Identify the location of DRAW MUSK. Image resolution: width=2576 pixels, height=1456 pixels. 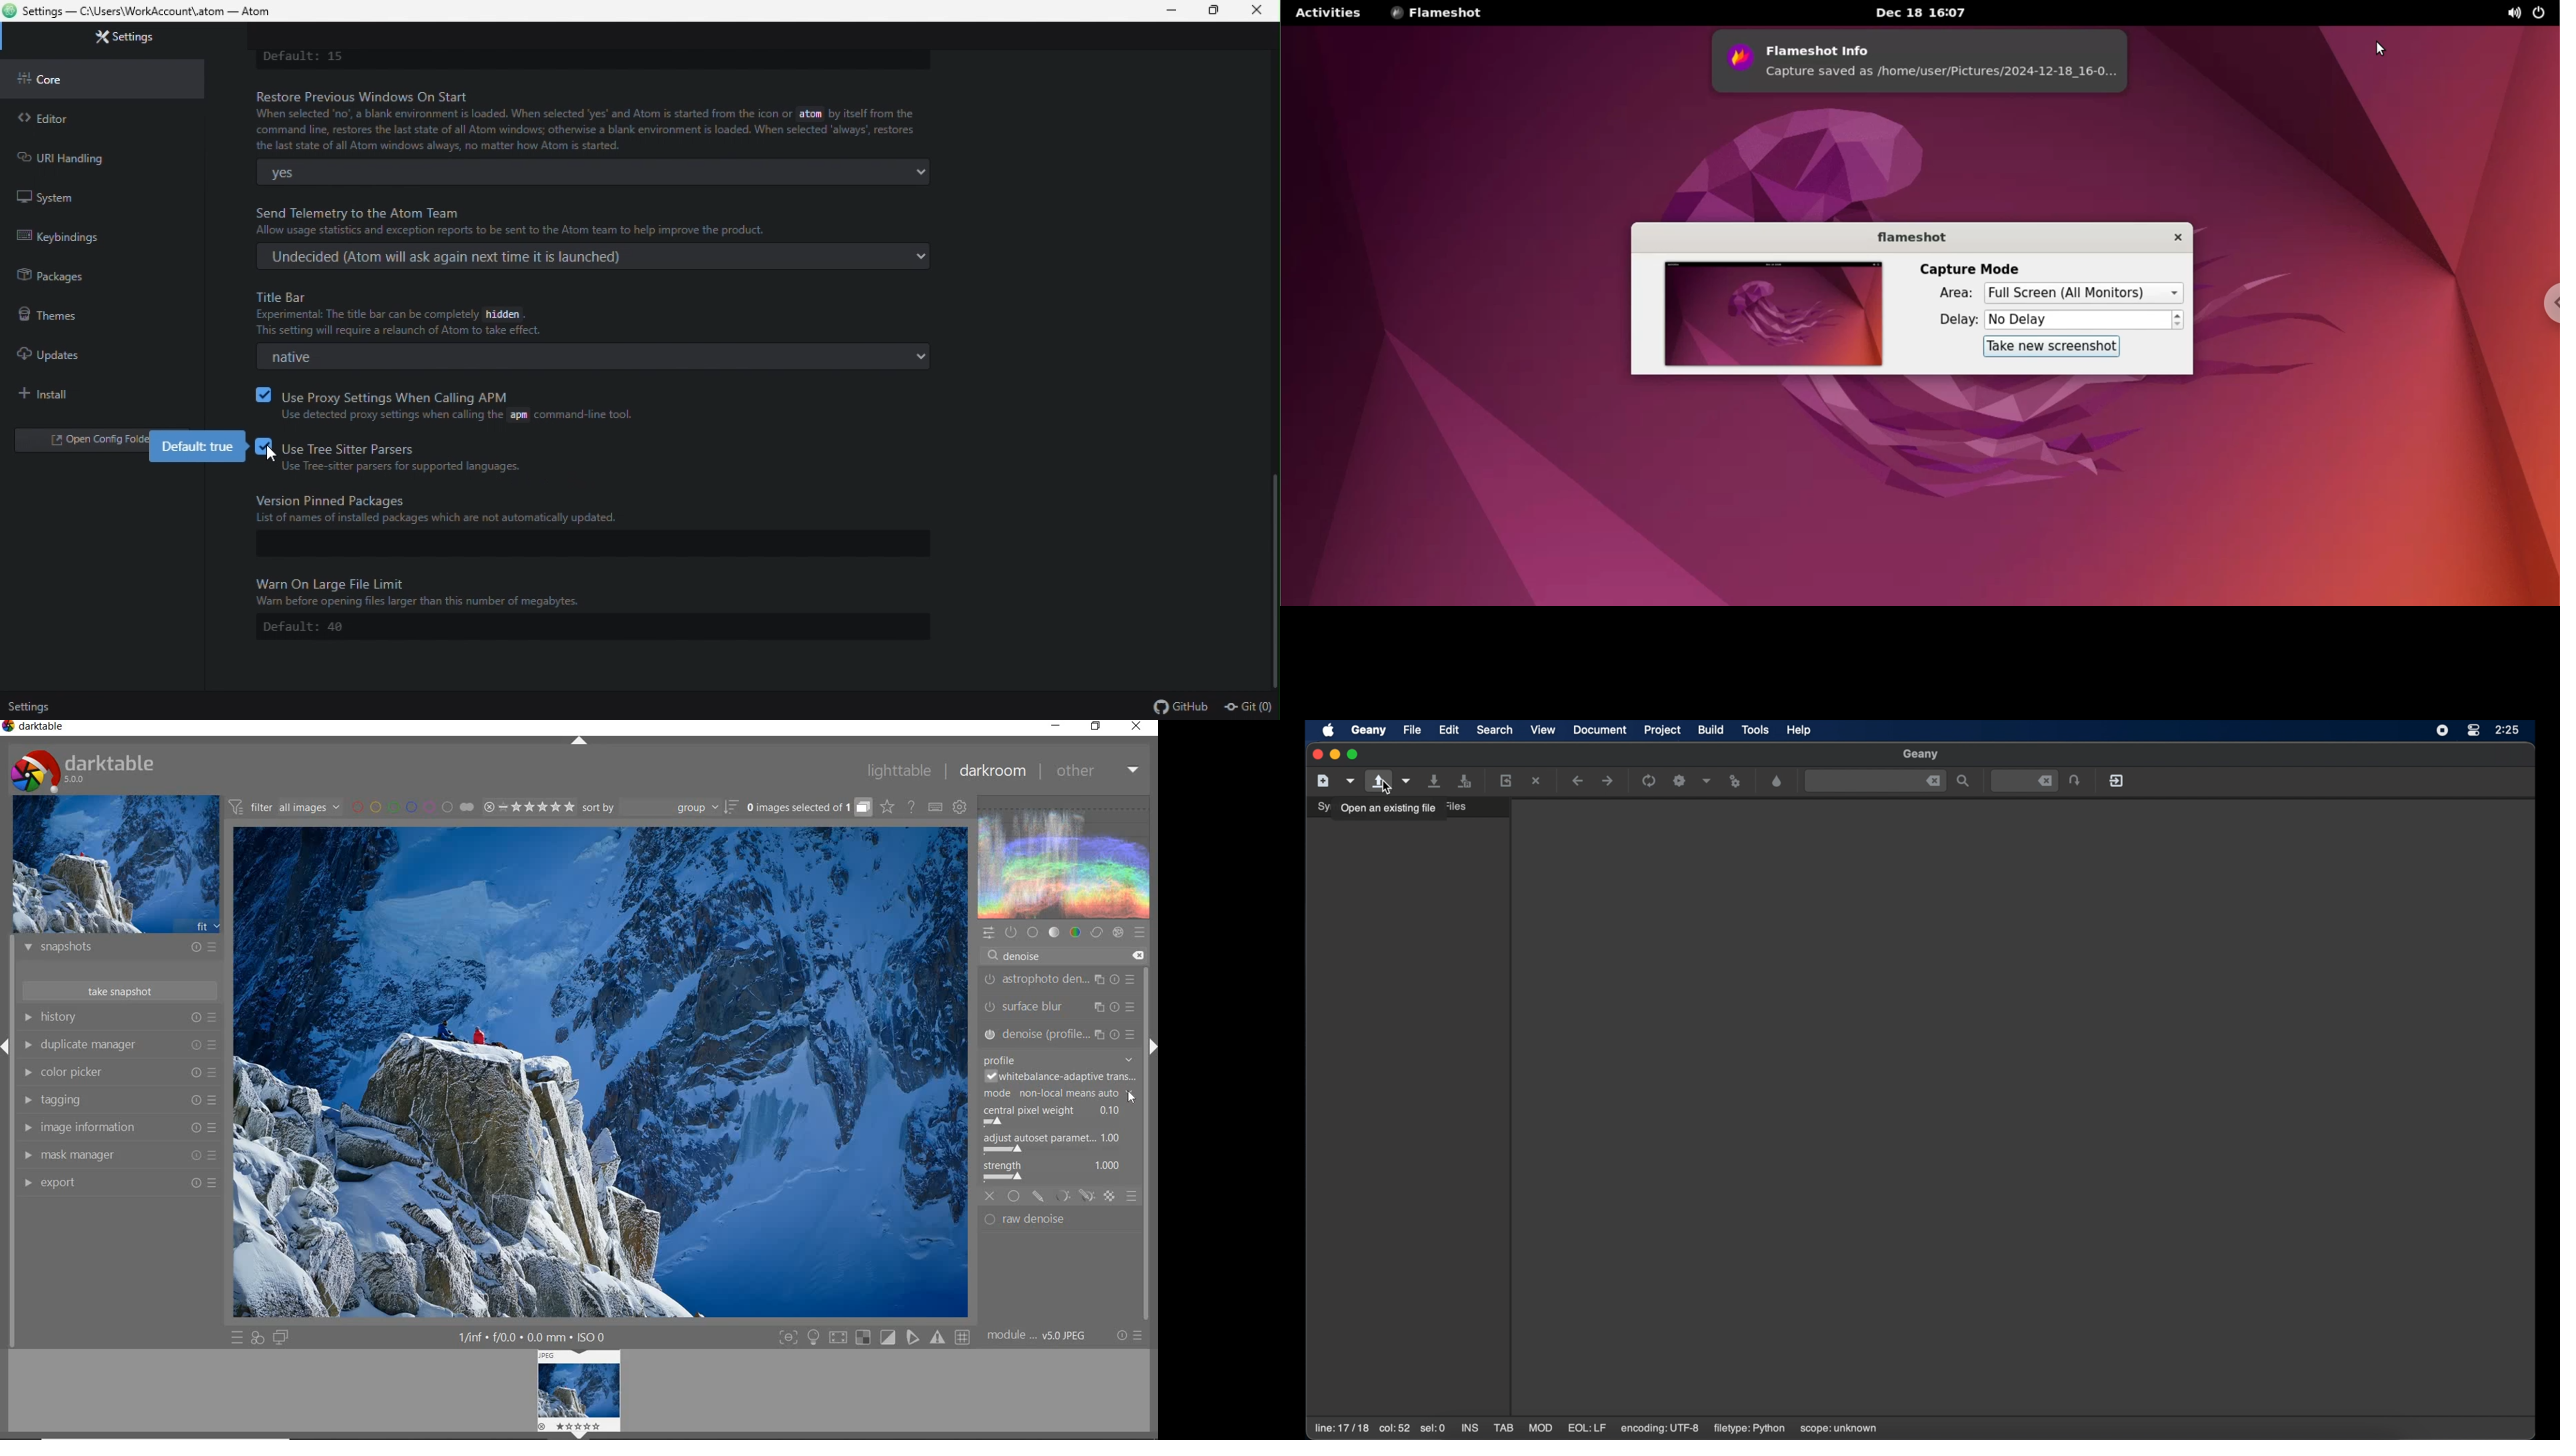
(1039, 1197).